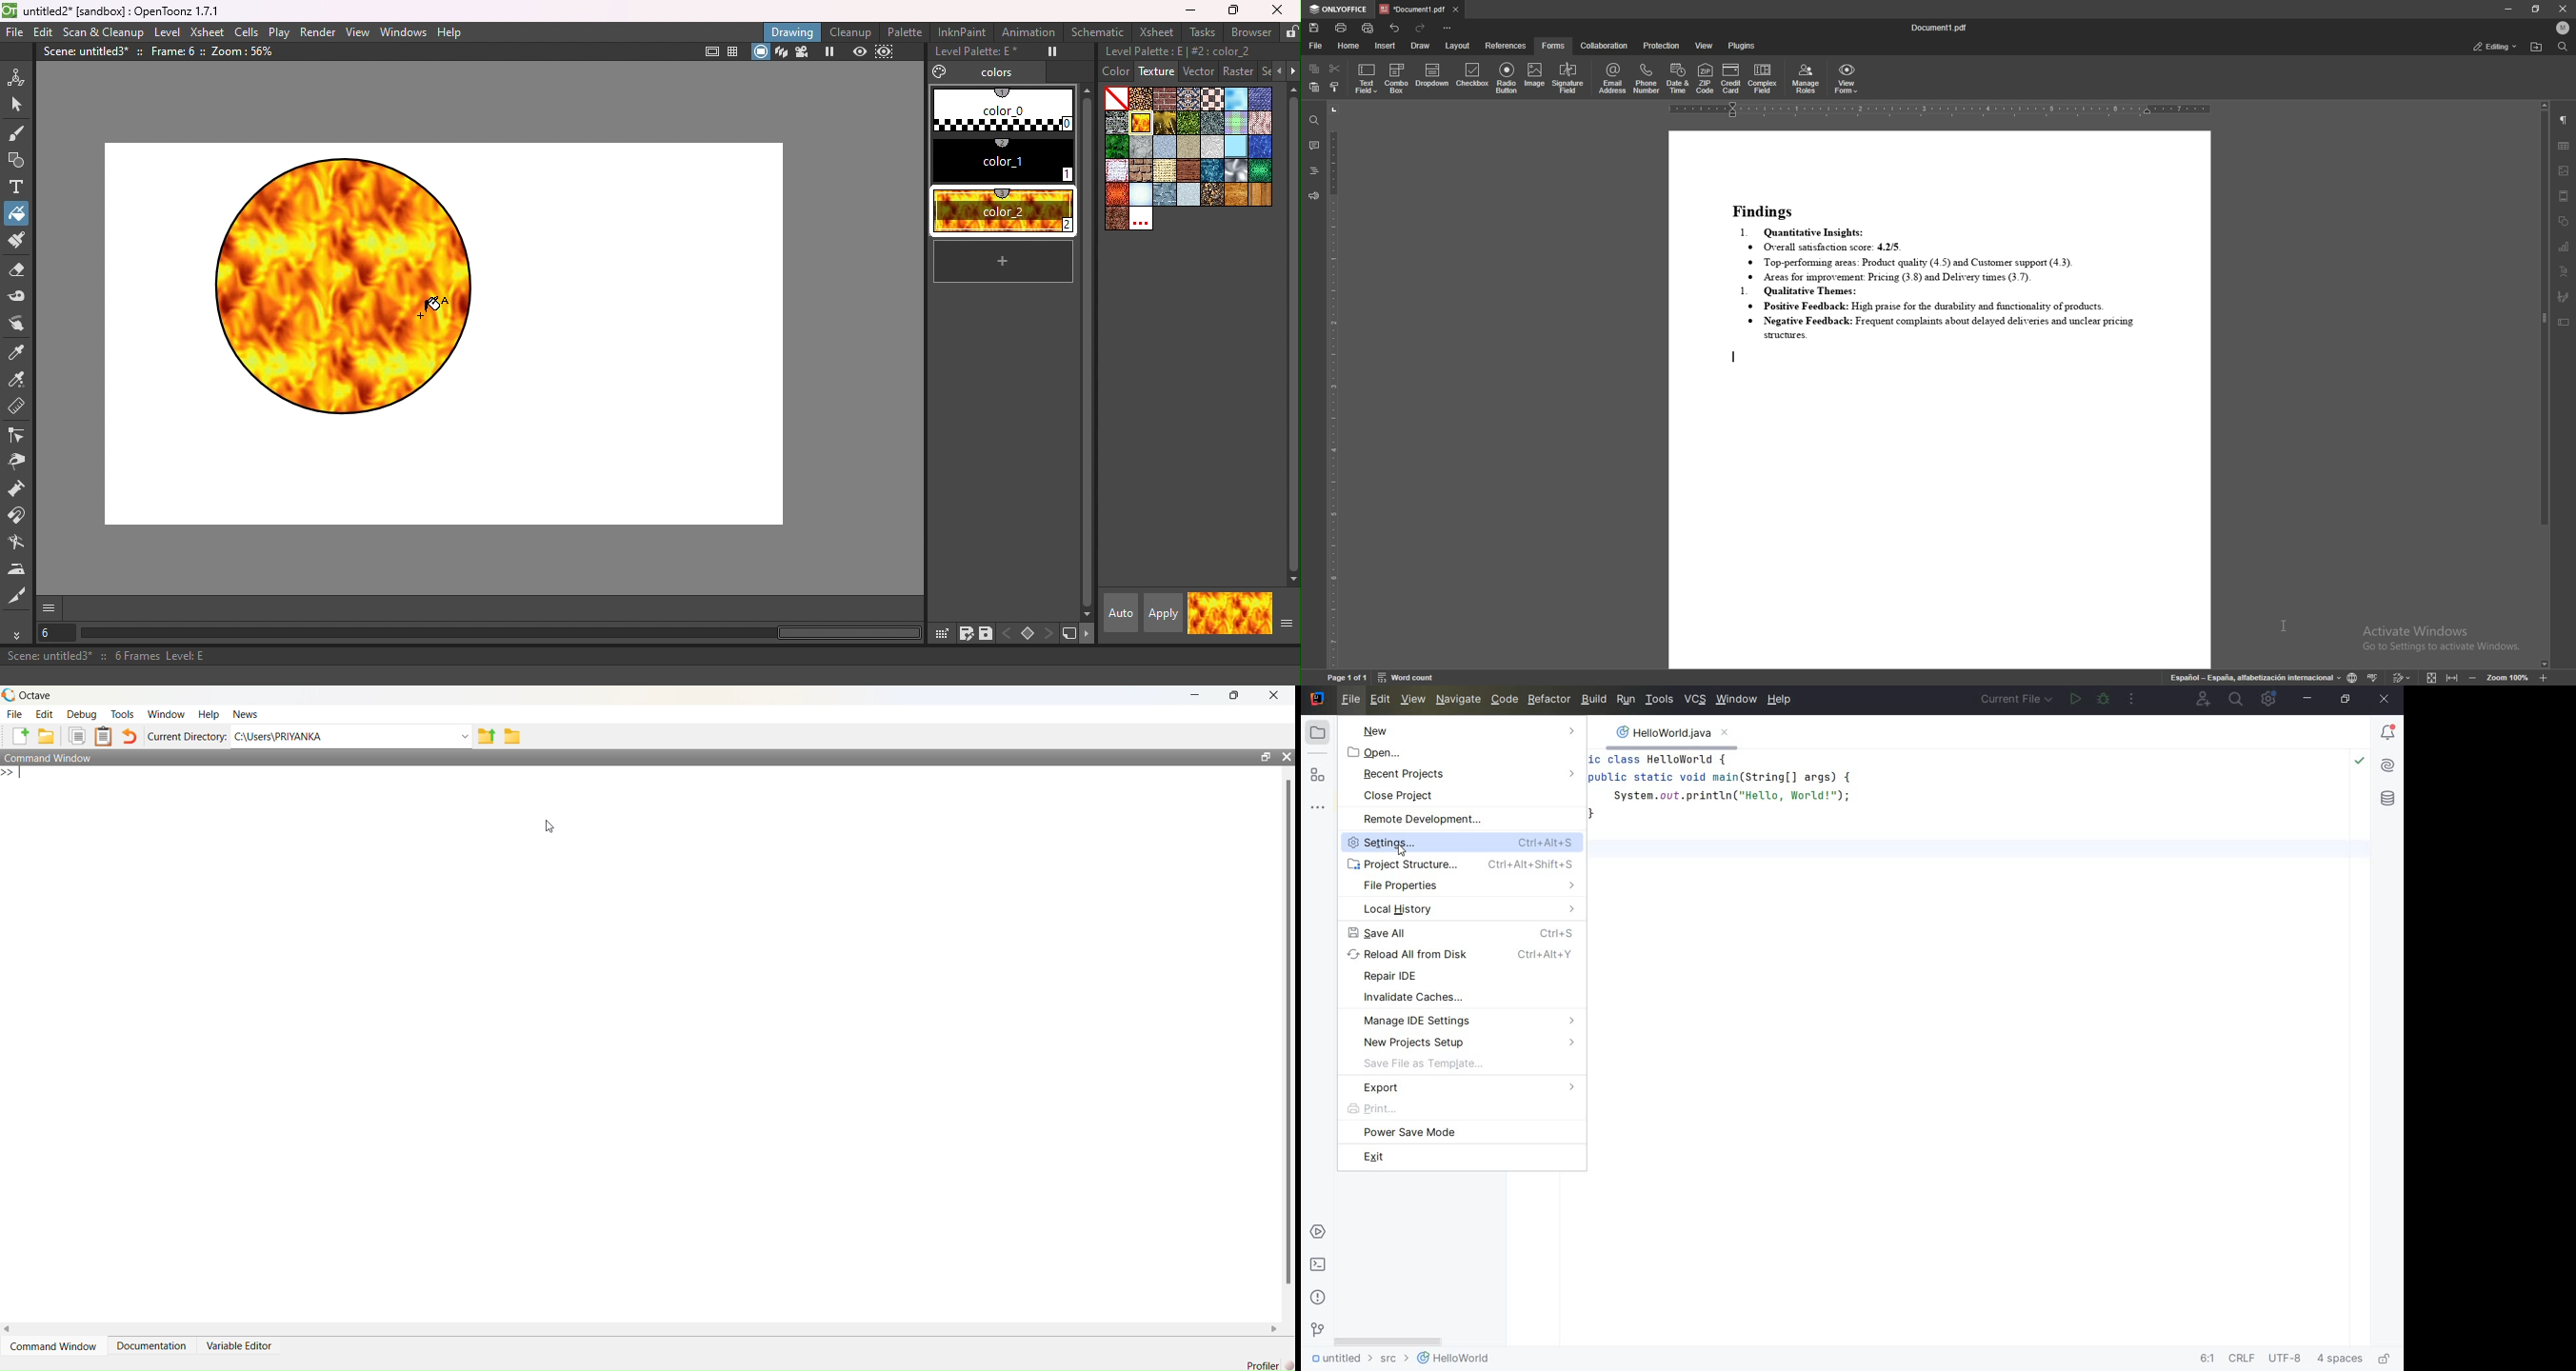 This screenshot has width=2576, height=1372. I want to click on Iron tool, so click(19, 569).